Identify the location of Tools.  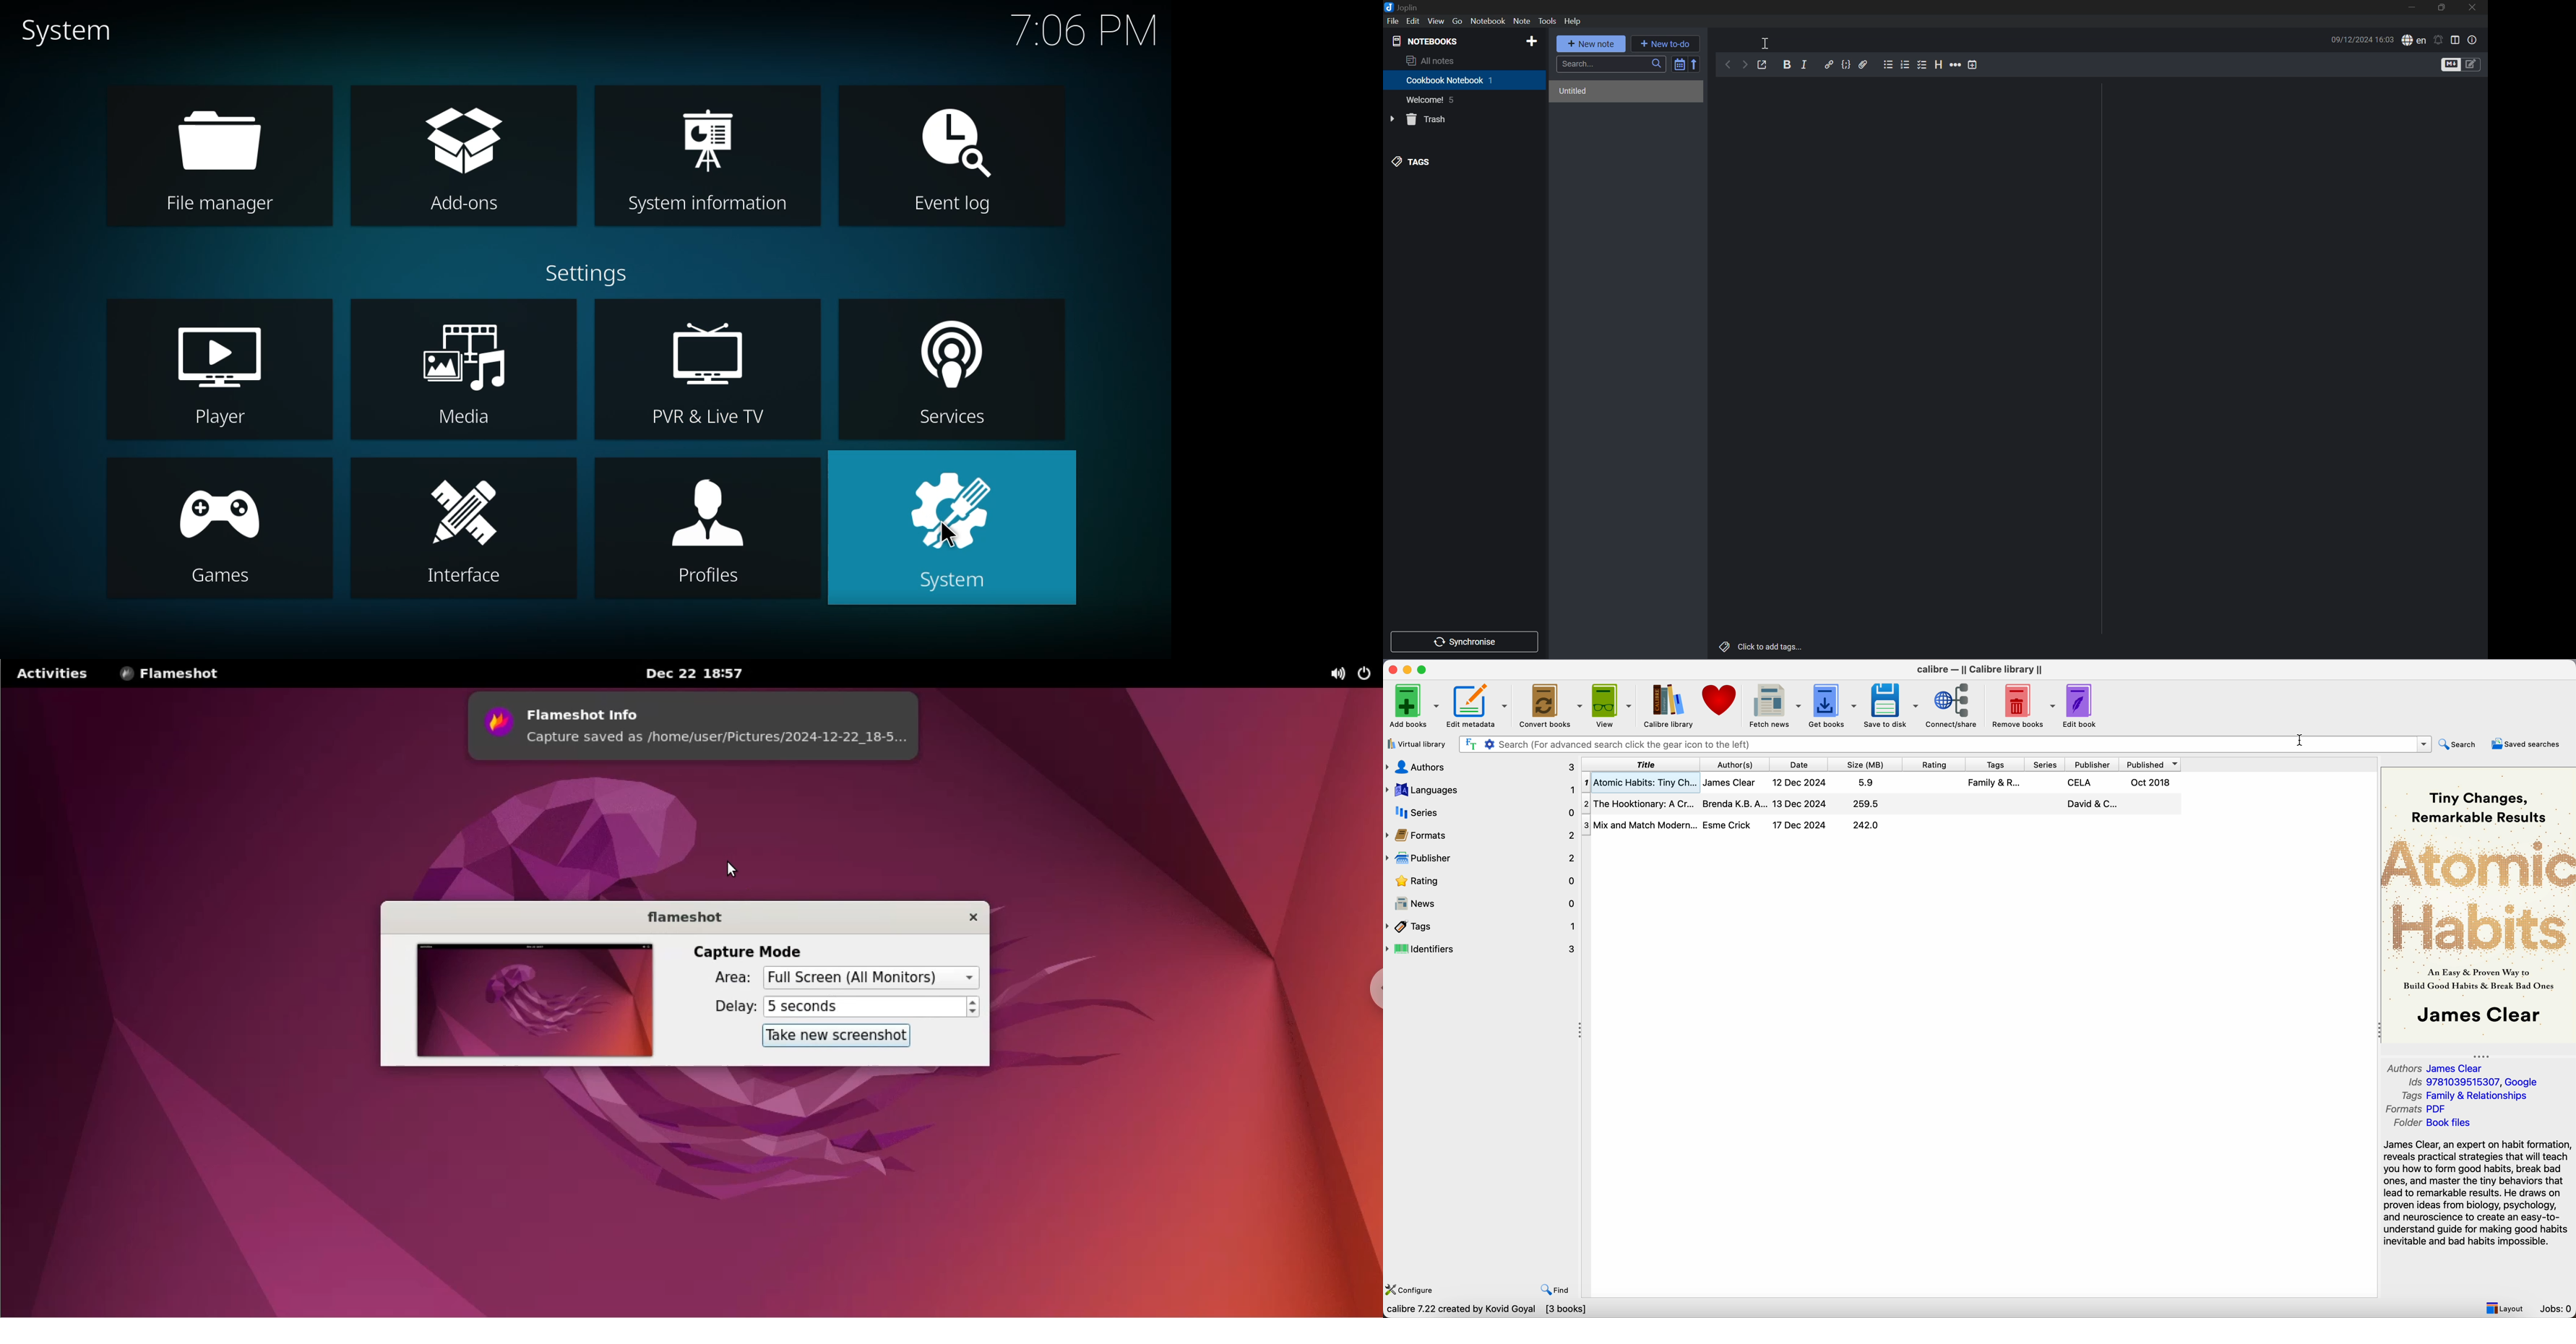
(1548, 21).